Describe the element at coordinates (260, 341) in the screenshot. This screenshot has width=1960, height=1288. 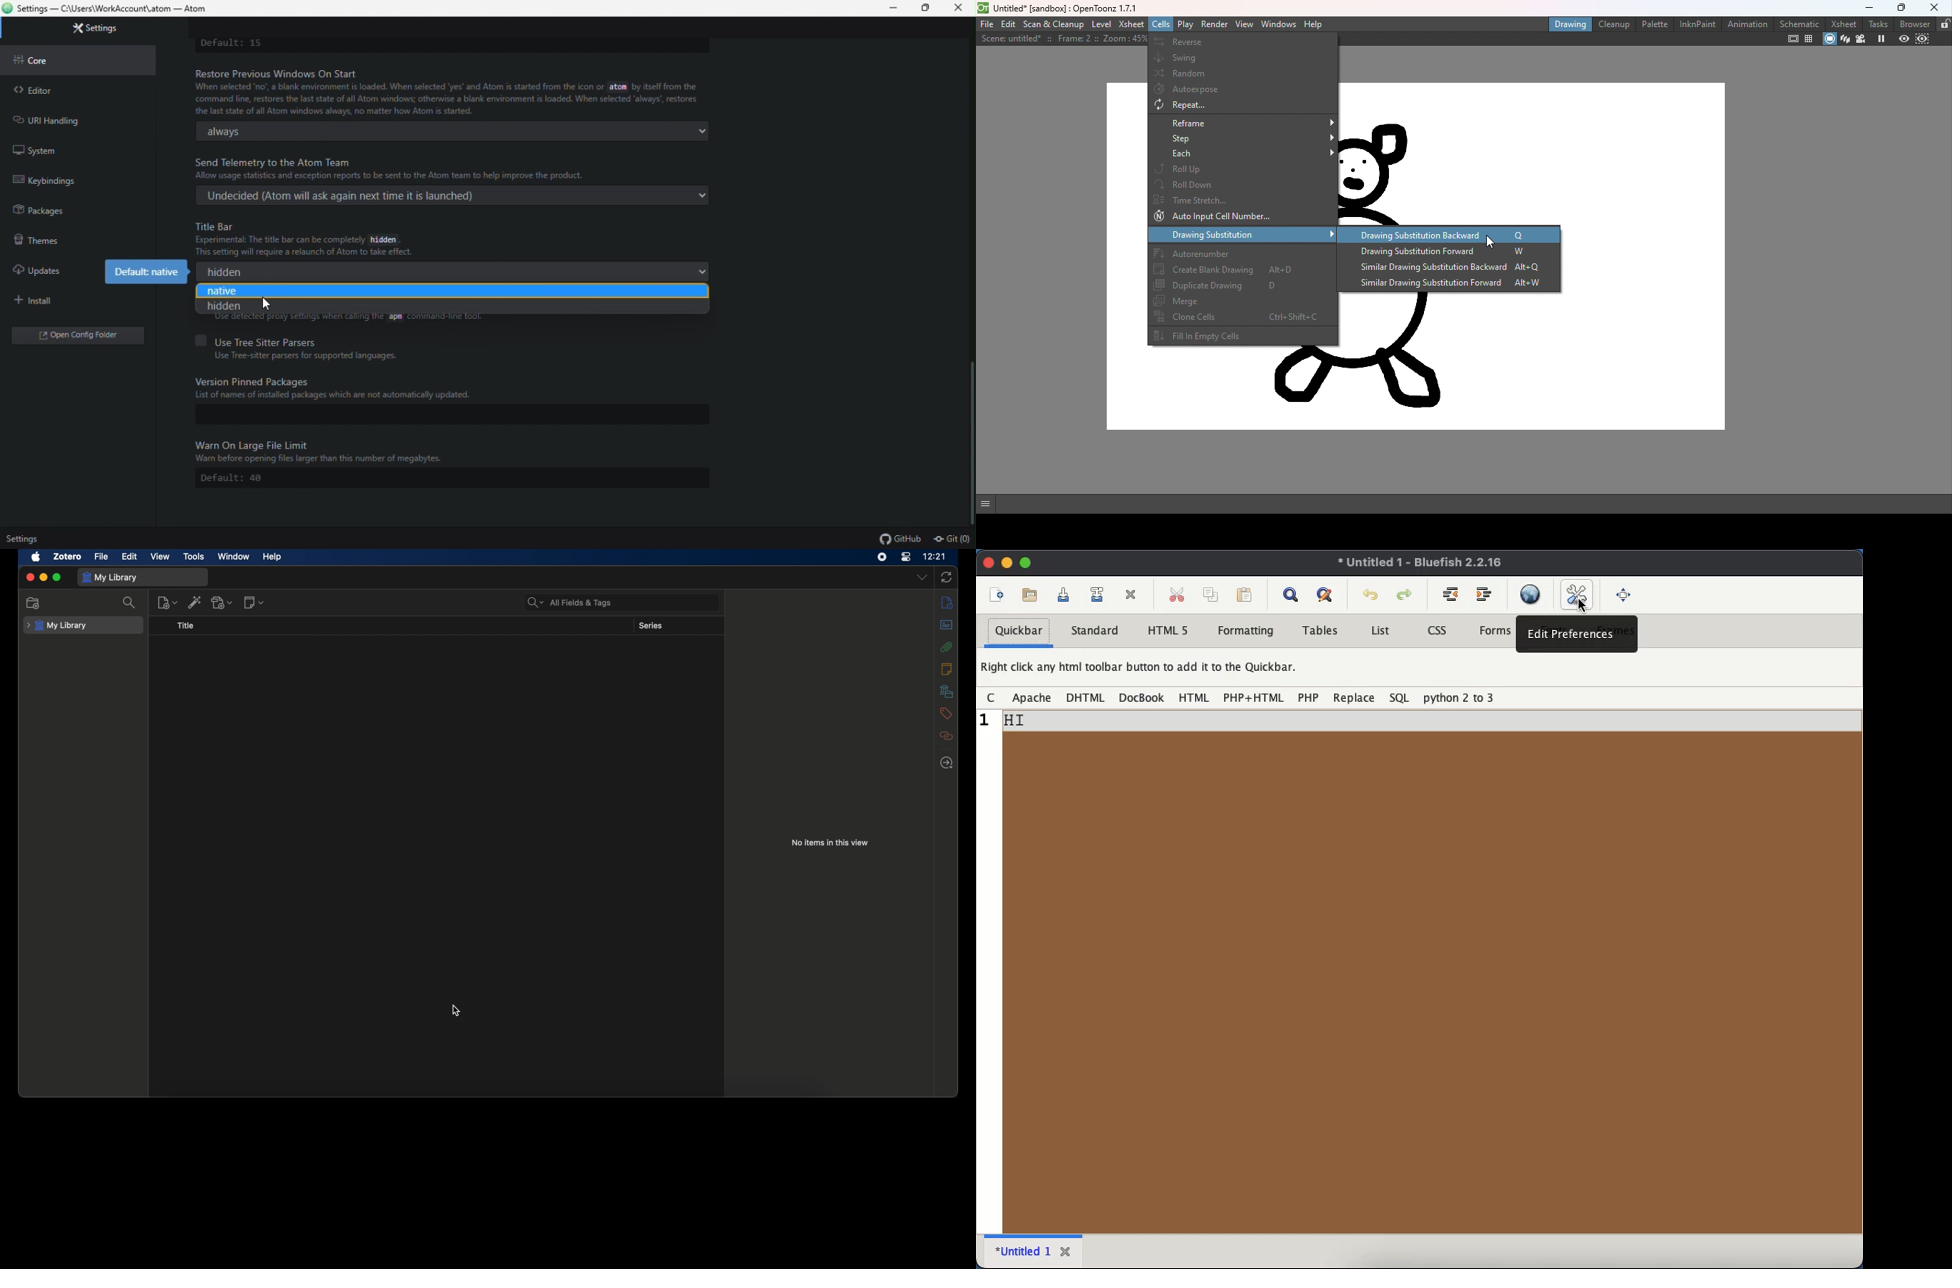
I see `Use Tree Sitter Parsers` at that location.